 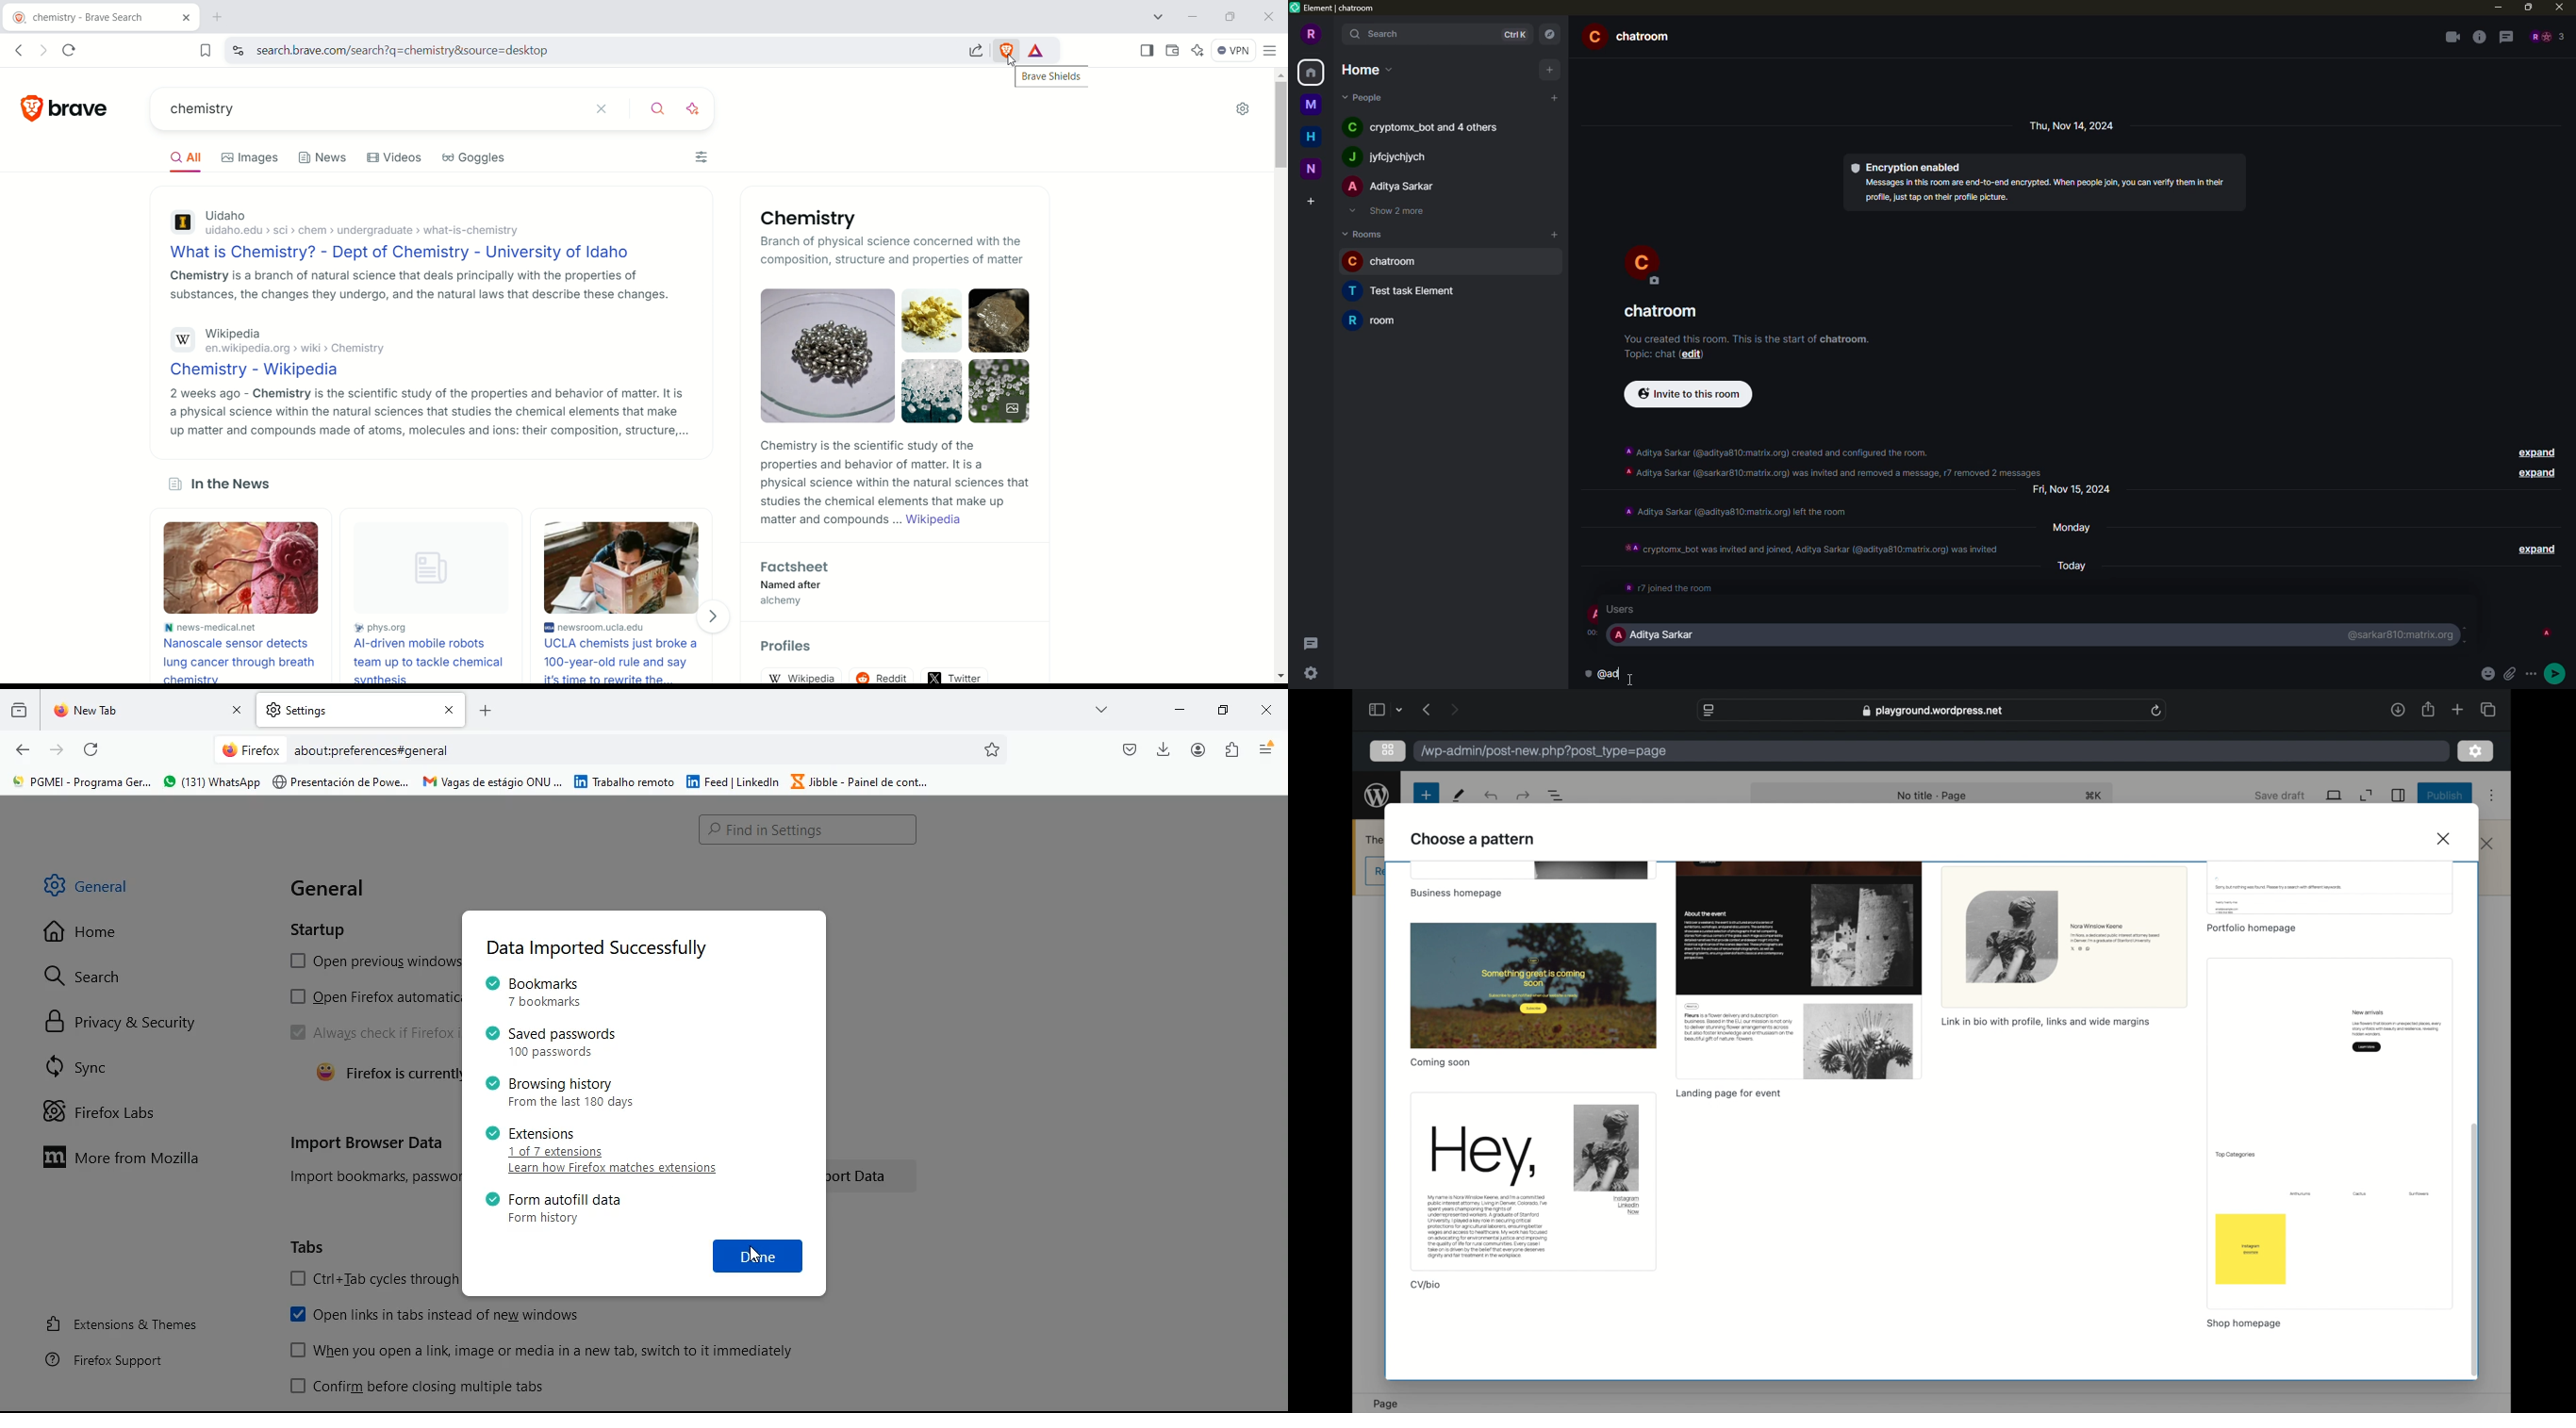 I want to click on &' PGMEI - Programa Ger., so click(x=79, y=782).